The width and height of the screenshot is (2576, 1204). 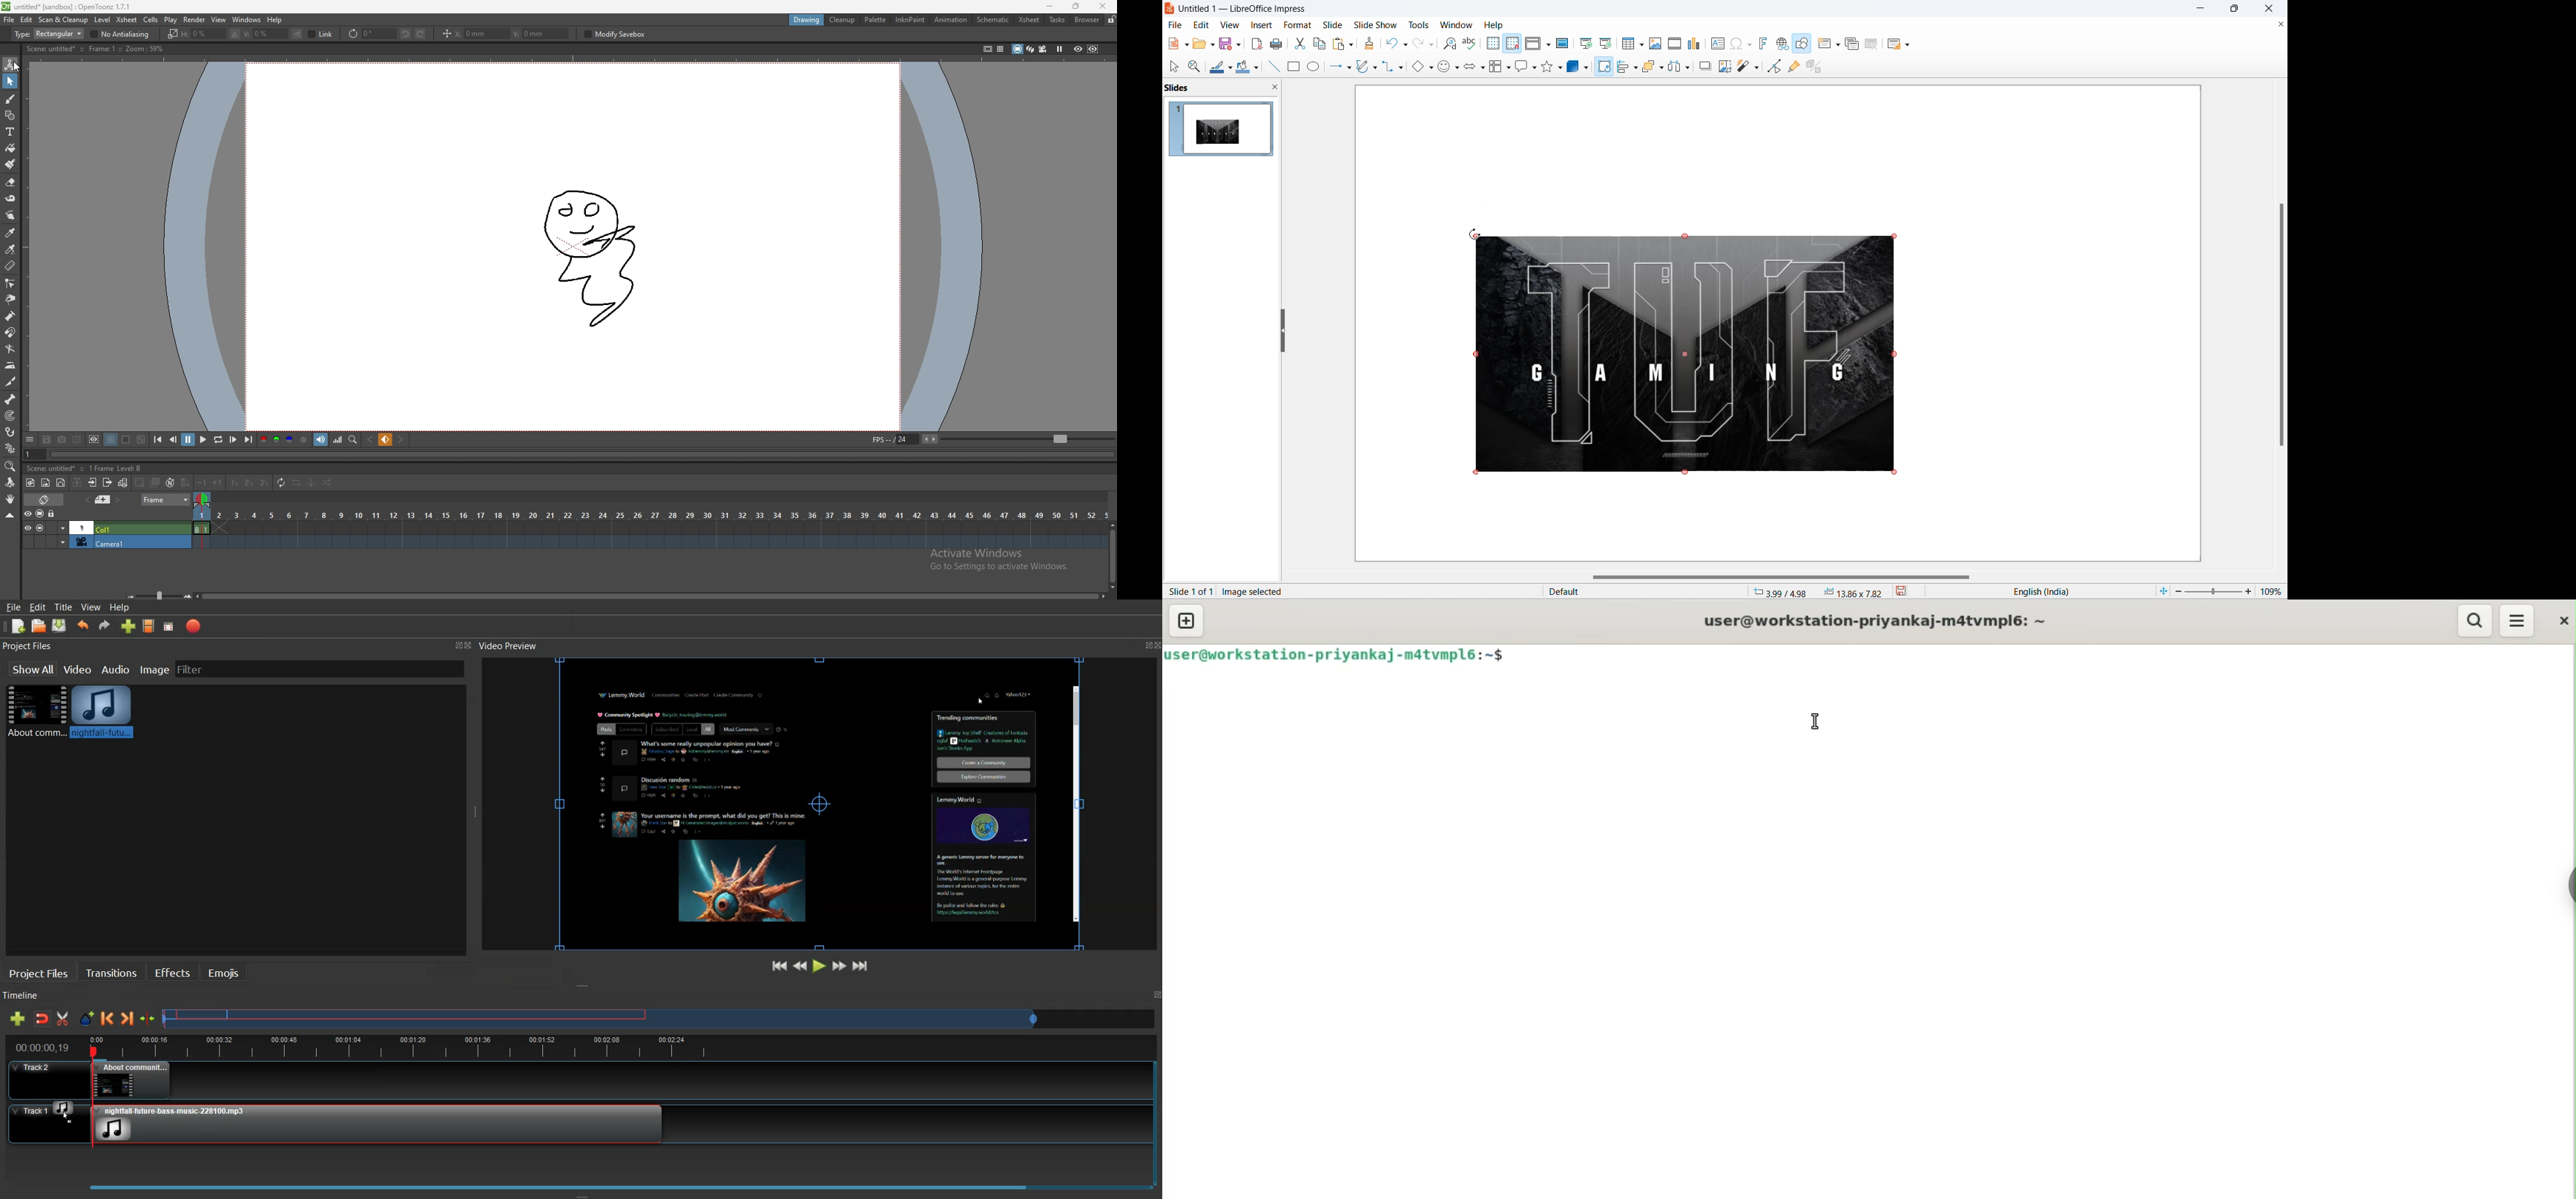 What do you see at coordinates (2274, 590) in the screenshot?
I see `zoom percentage` at bounding box center [2274, 590].